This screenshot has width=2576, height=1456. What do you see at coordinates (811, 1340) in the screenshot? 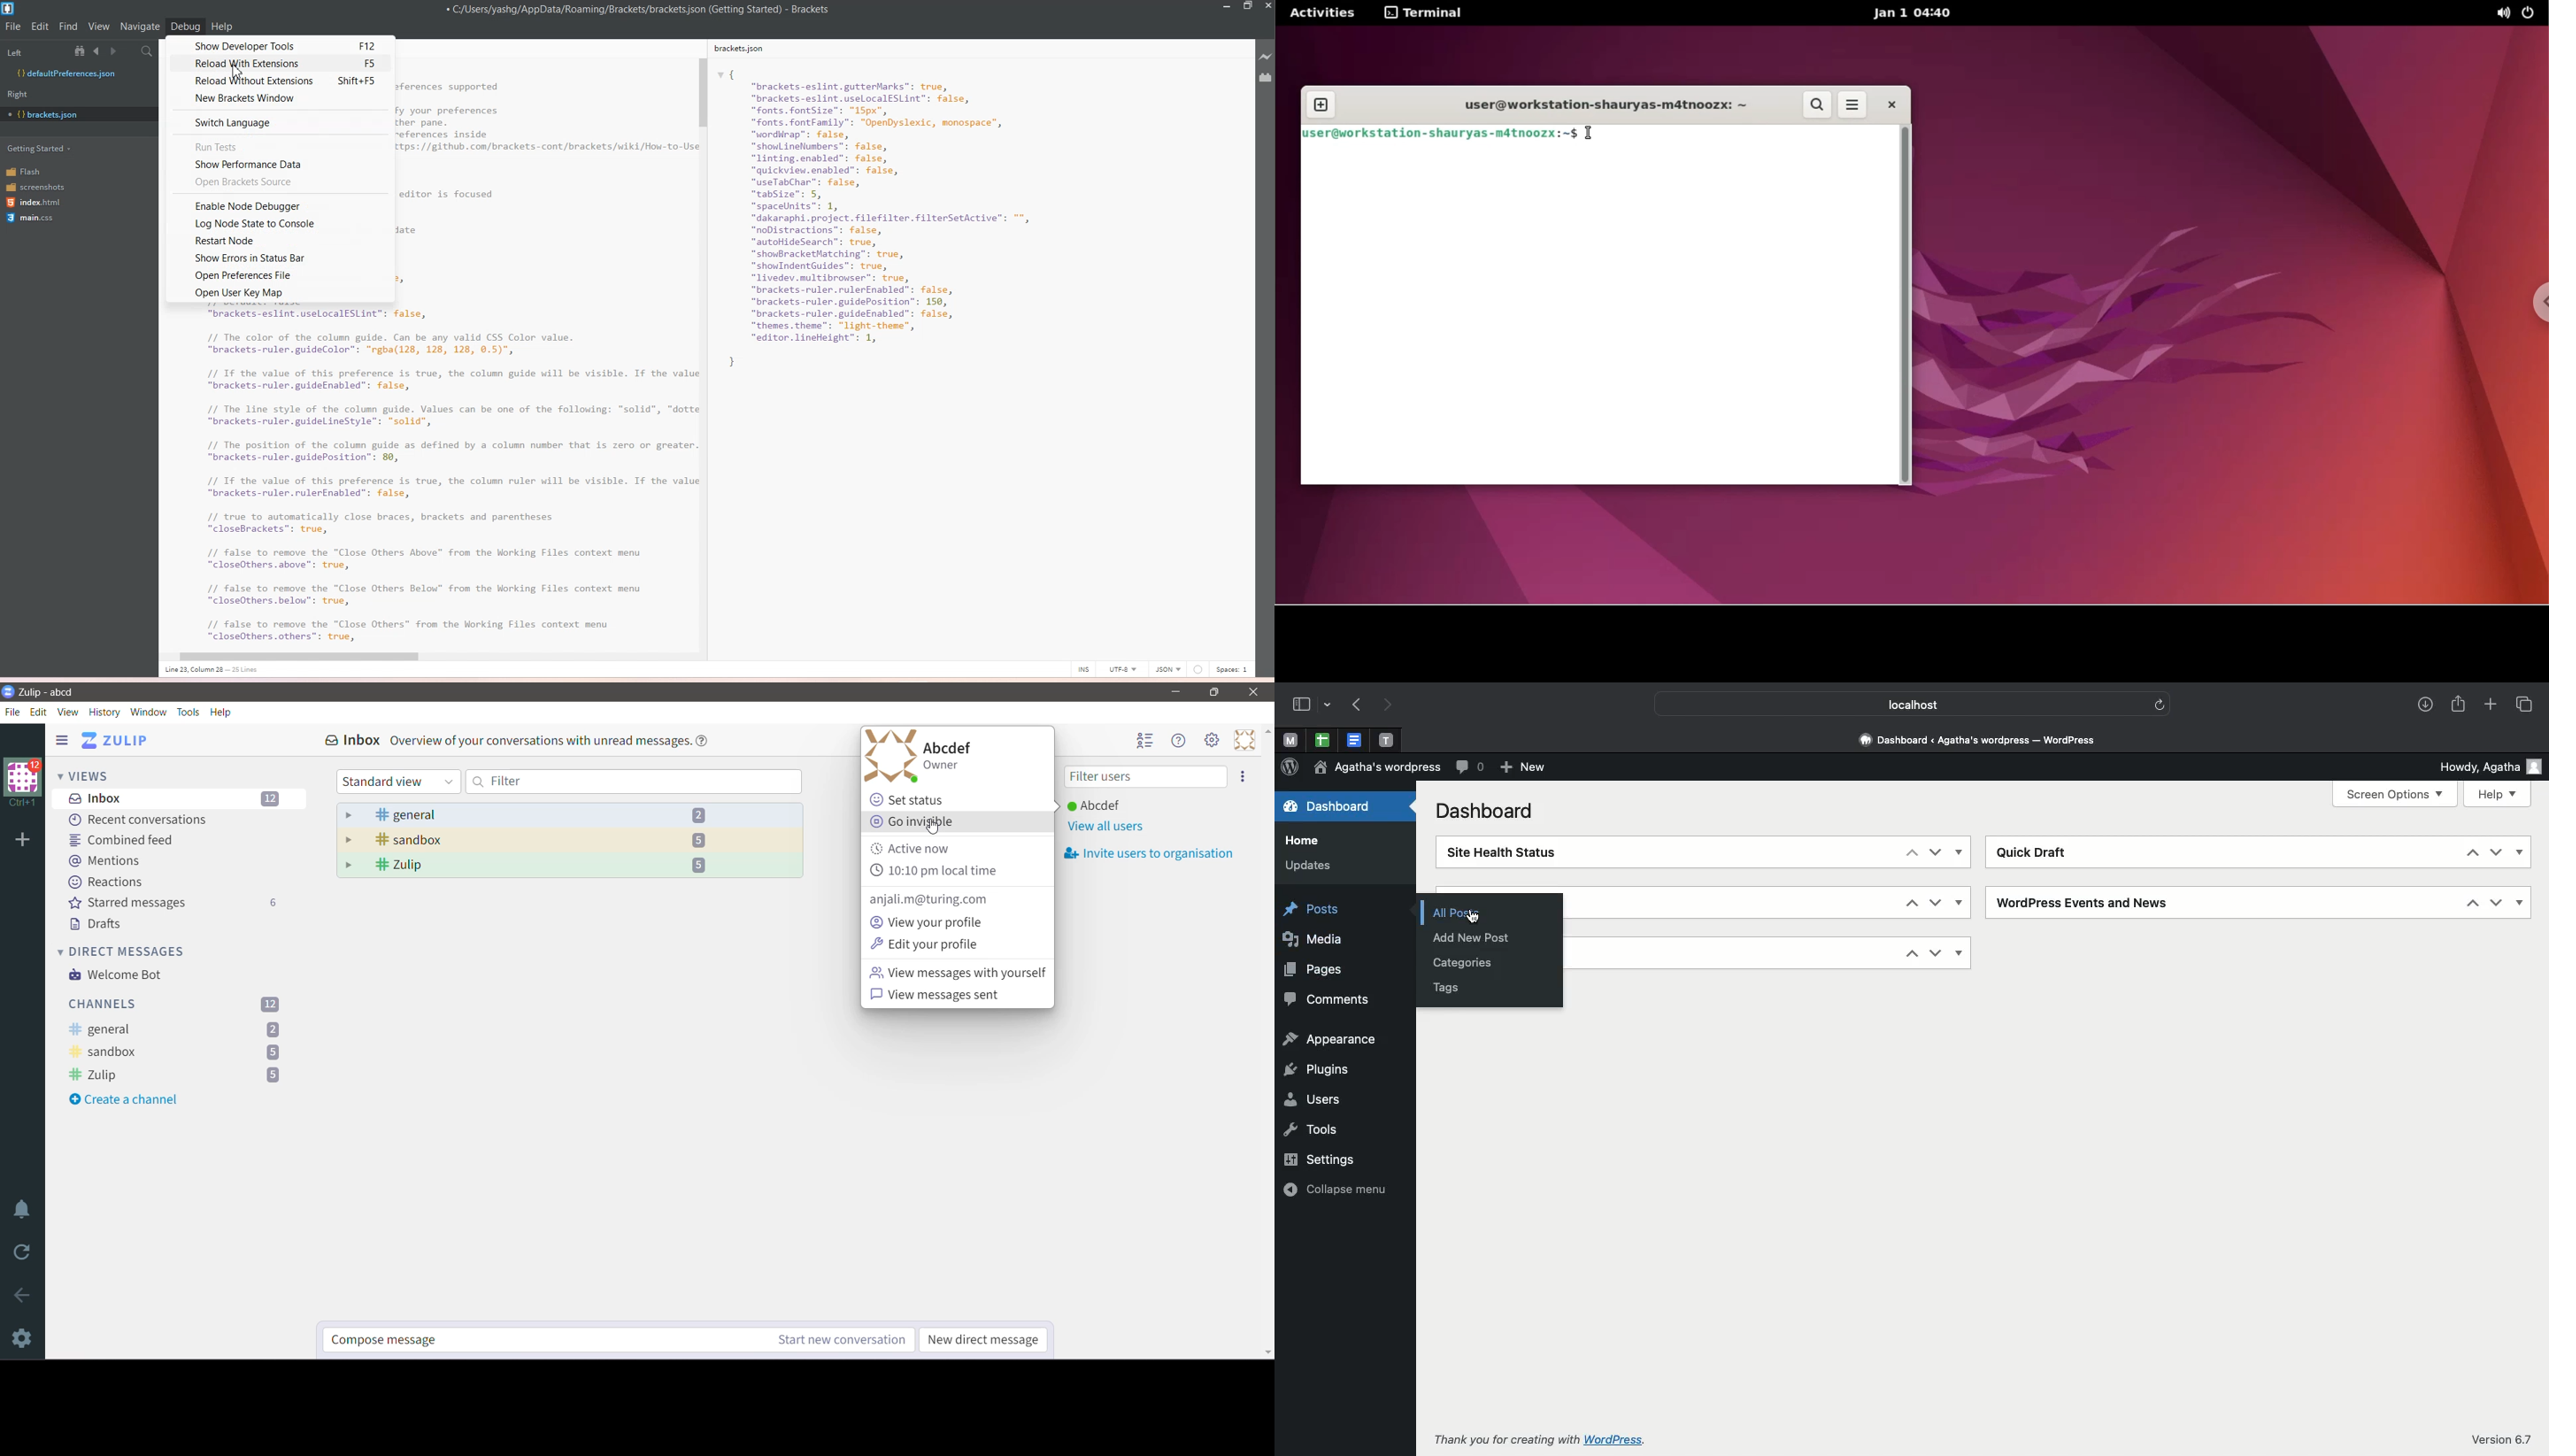
I see `Start new conversation` at bounding box center [811, 1340].